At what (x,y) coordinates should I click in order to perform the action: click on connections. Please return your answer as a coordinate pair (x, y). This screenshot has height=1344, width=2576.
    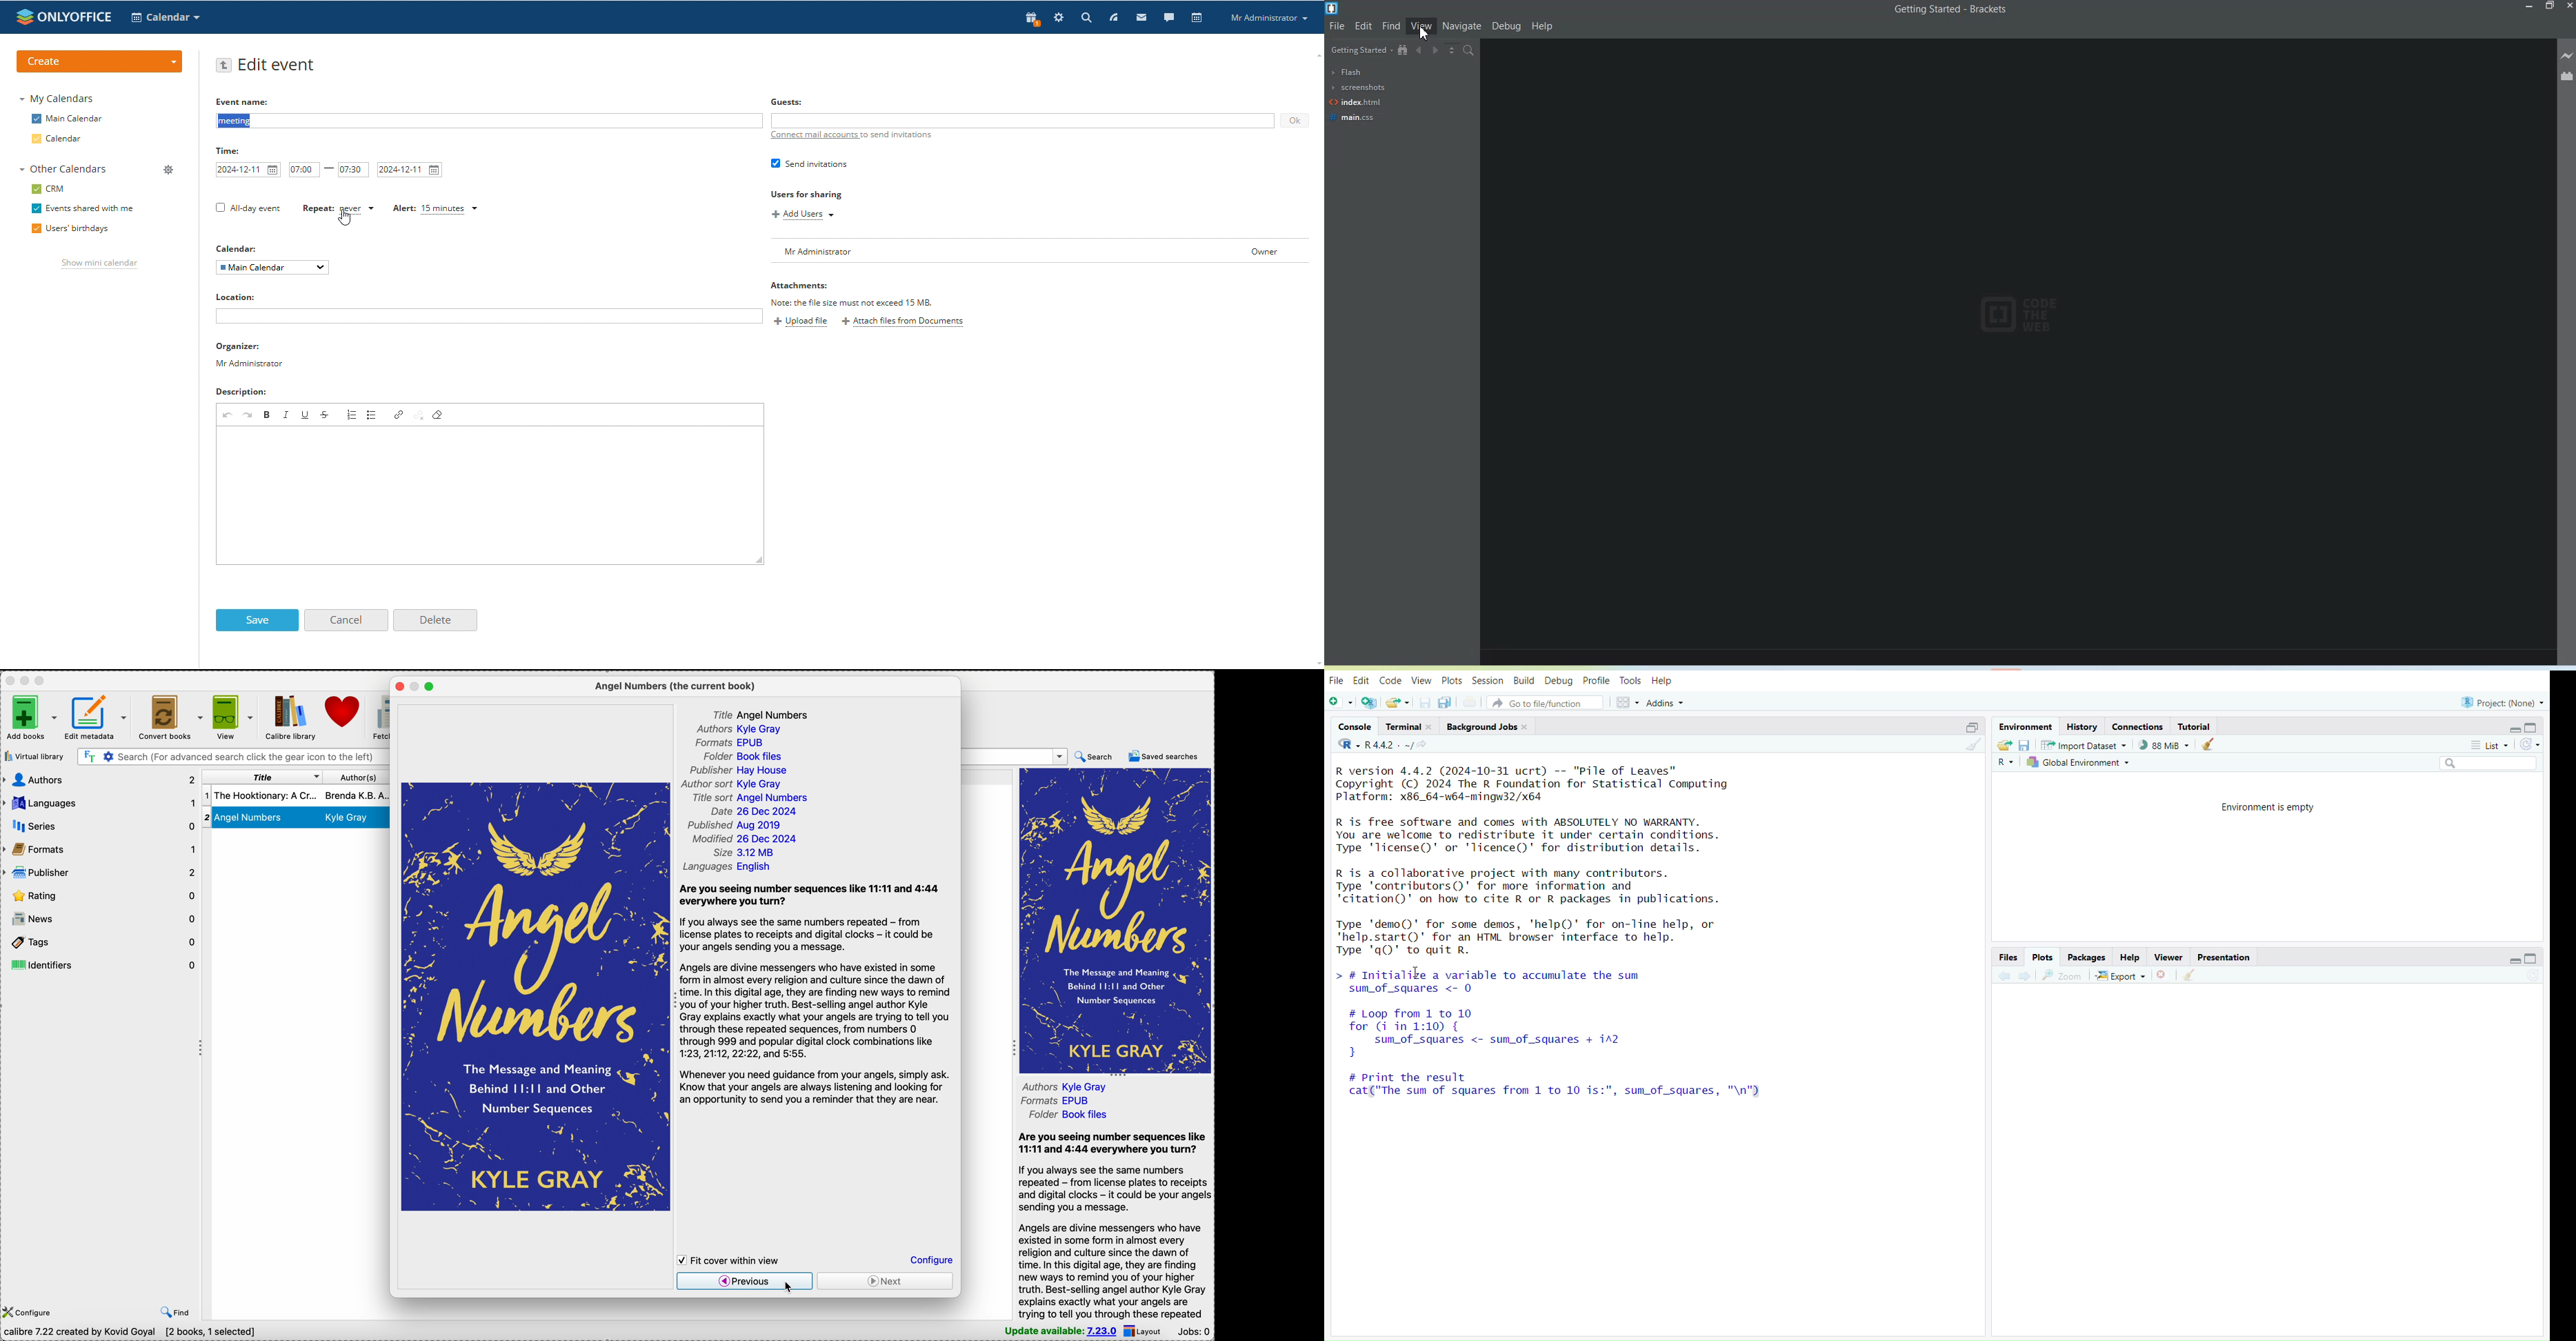
    Looking at the image, I should click on (2138, 726).